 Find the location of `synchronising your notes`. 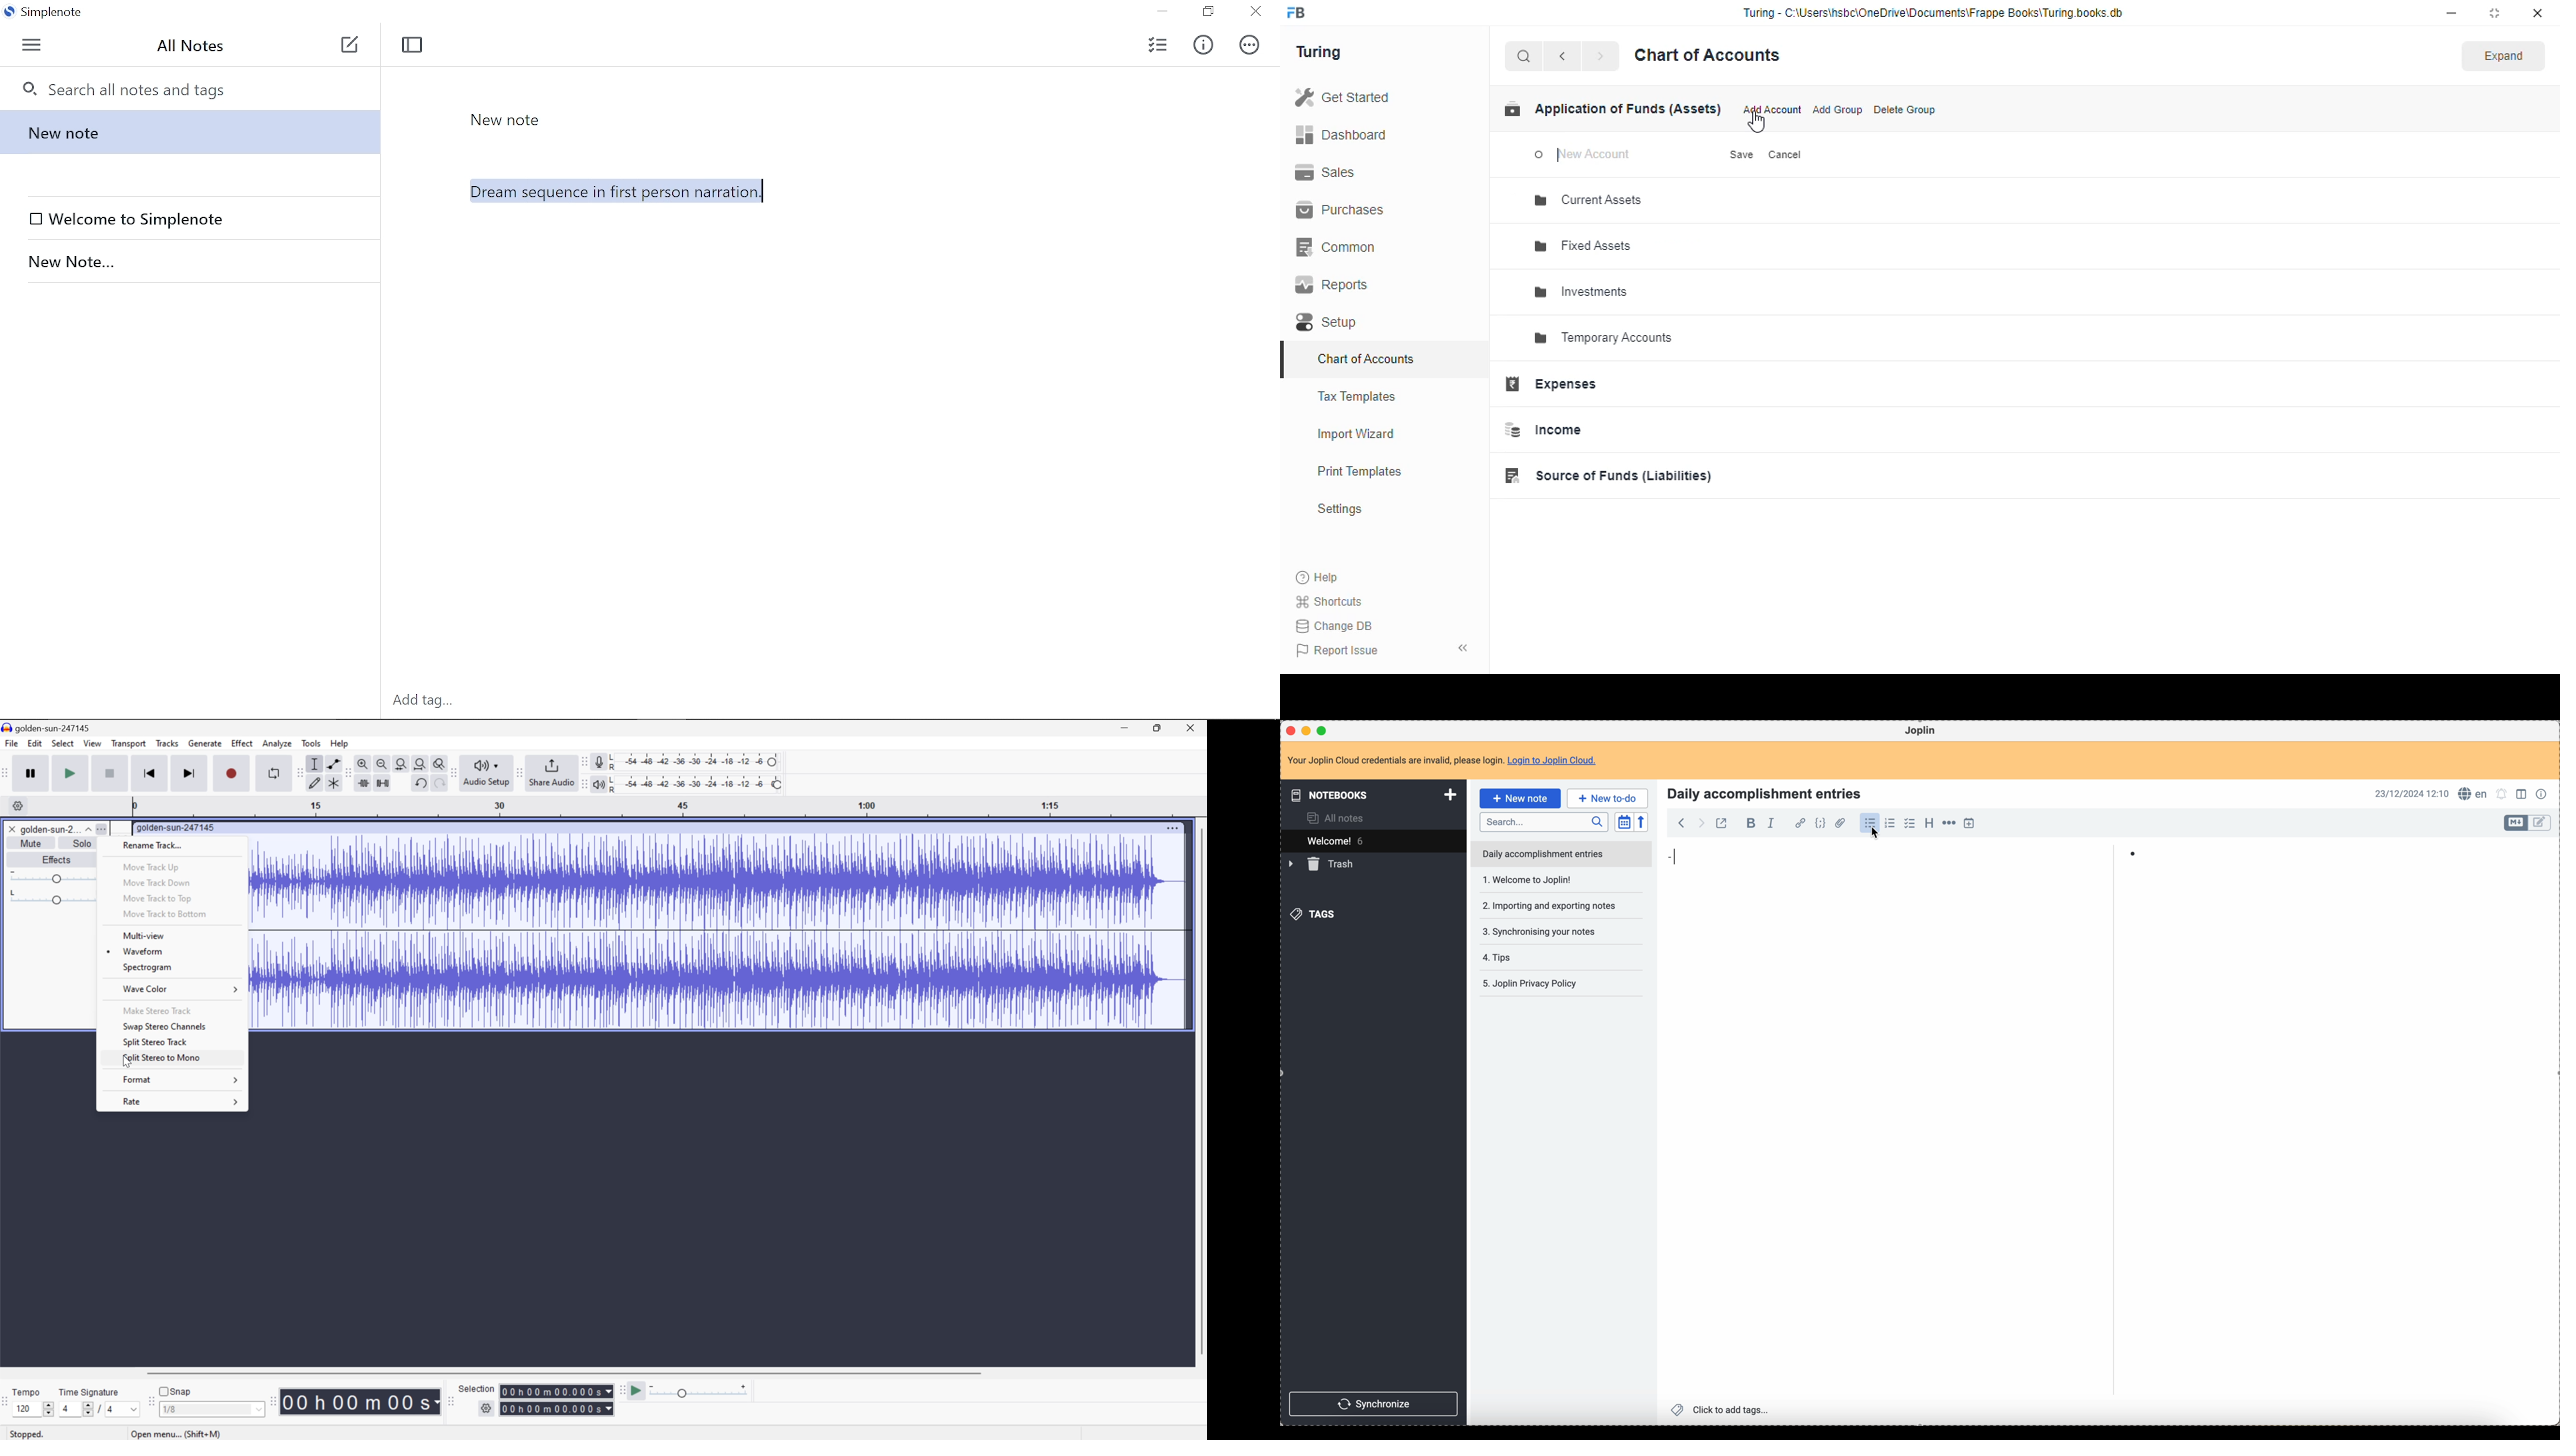

synchronising your notes is located at coordinates (1544, 906).